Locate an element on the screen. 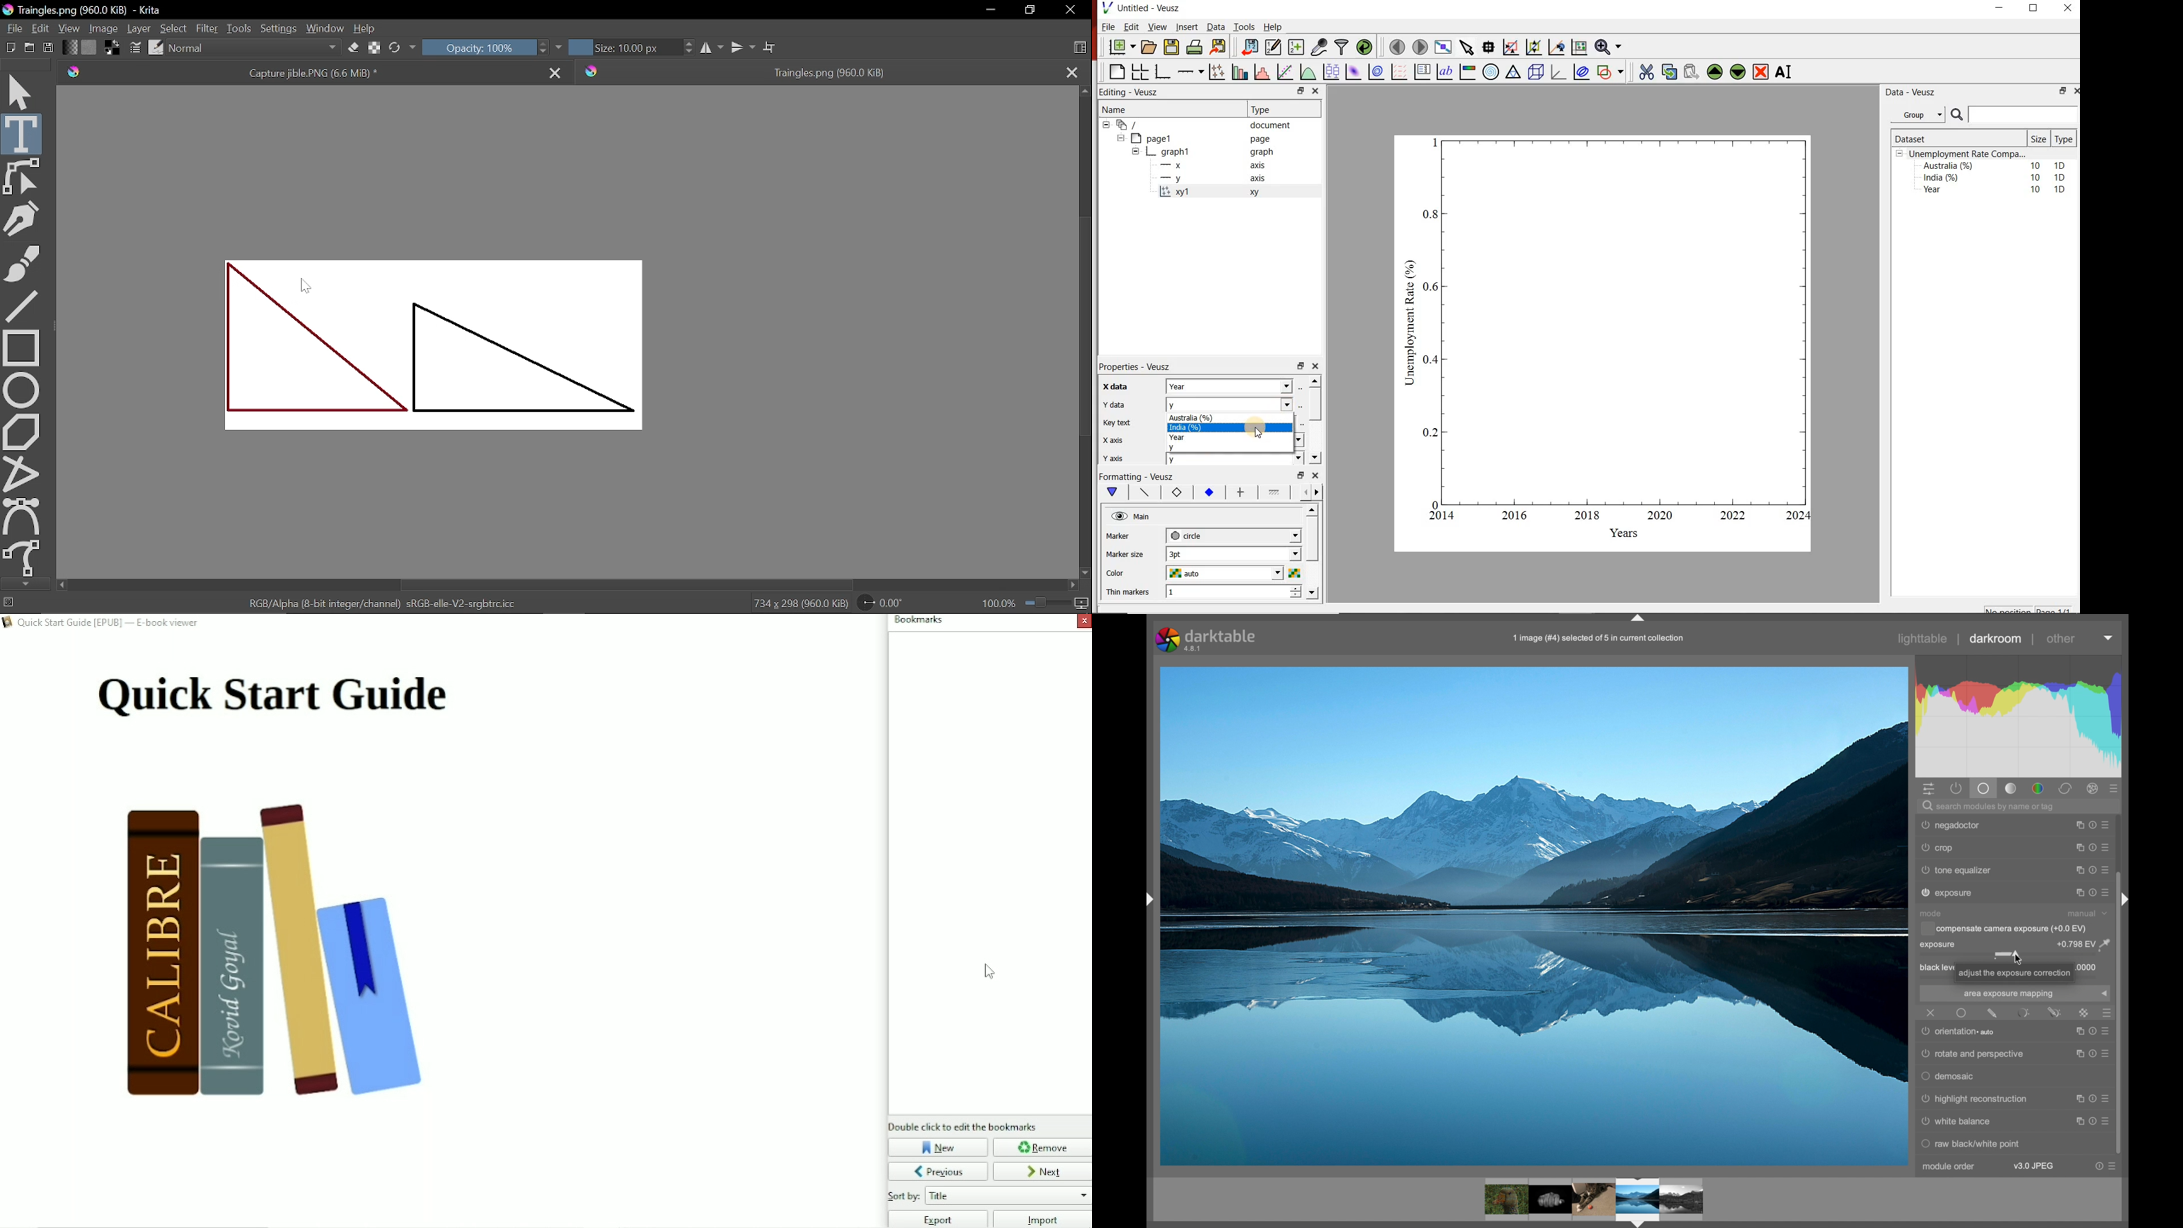  x axis is located at coordinates (1114, 440).